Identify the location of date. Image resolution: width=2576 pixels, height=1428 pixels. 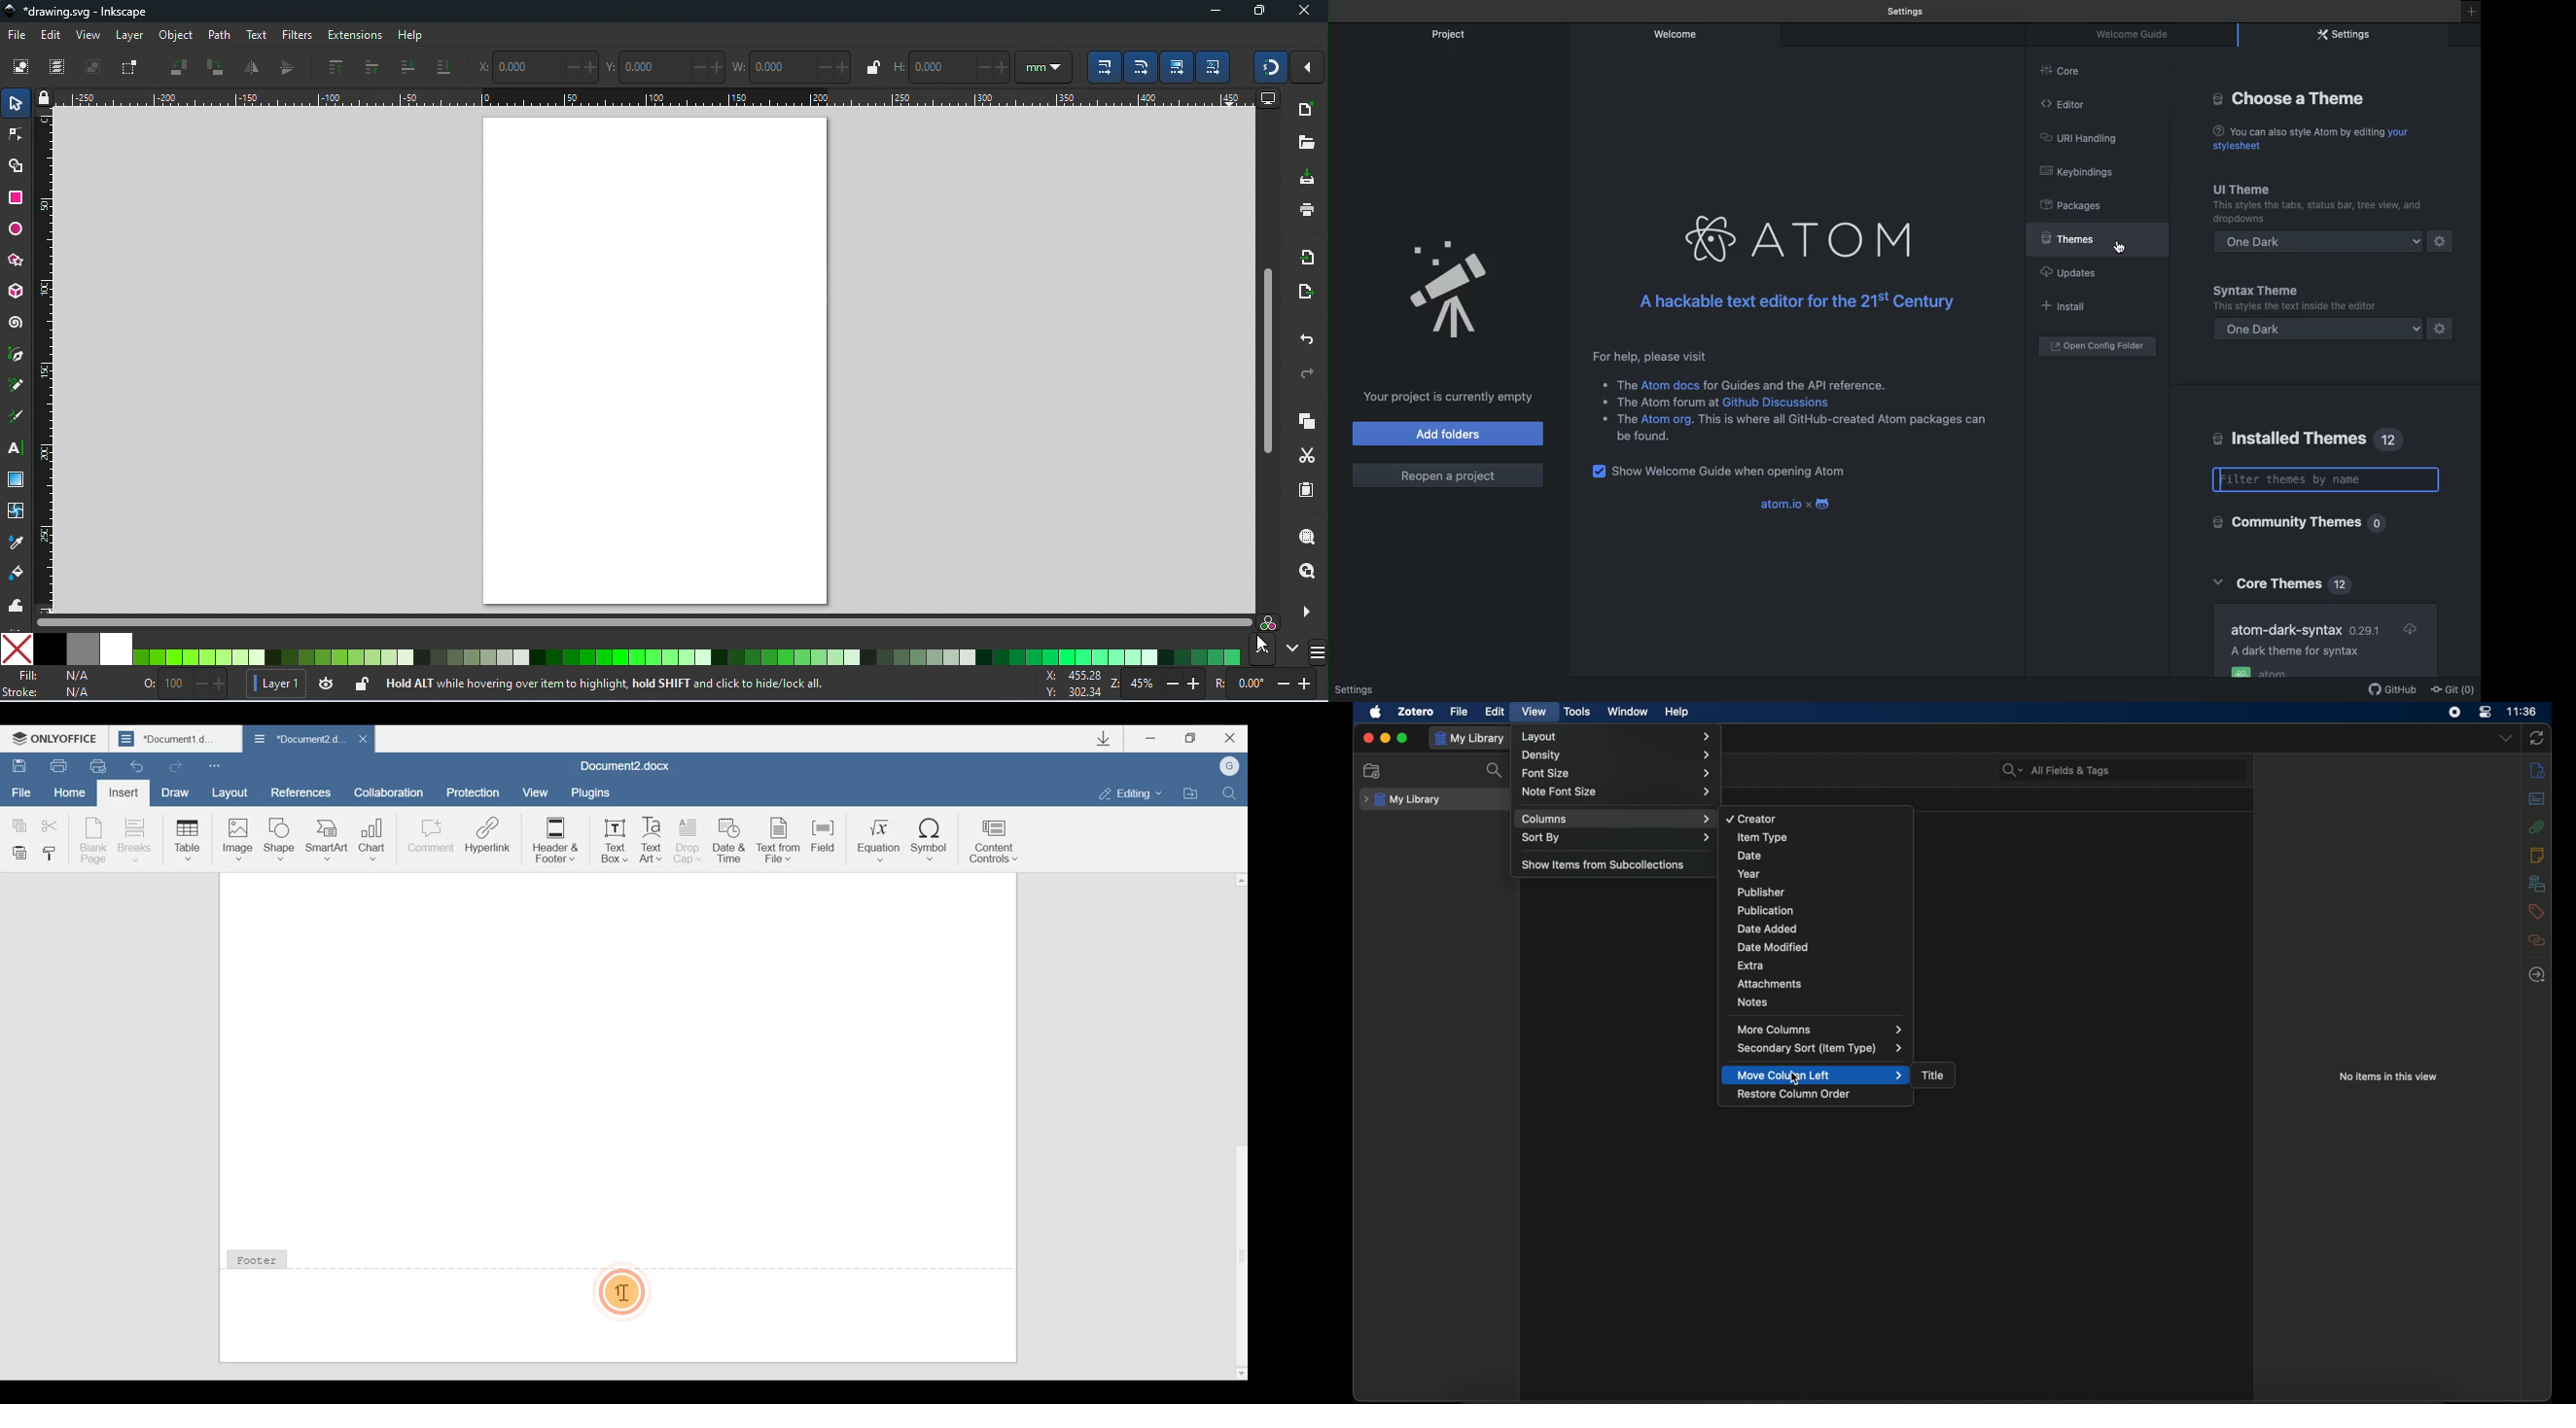
(1749, 855).